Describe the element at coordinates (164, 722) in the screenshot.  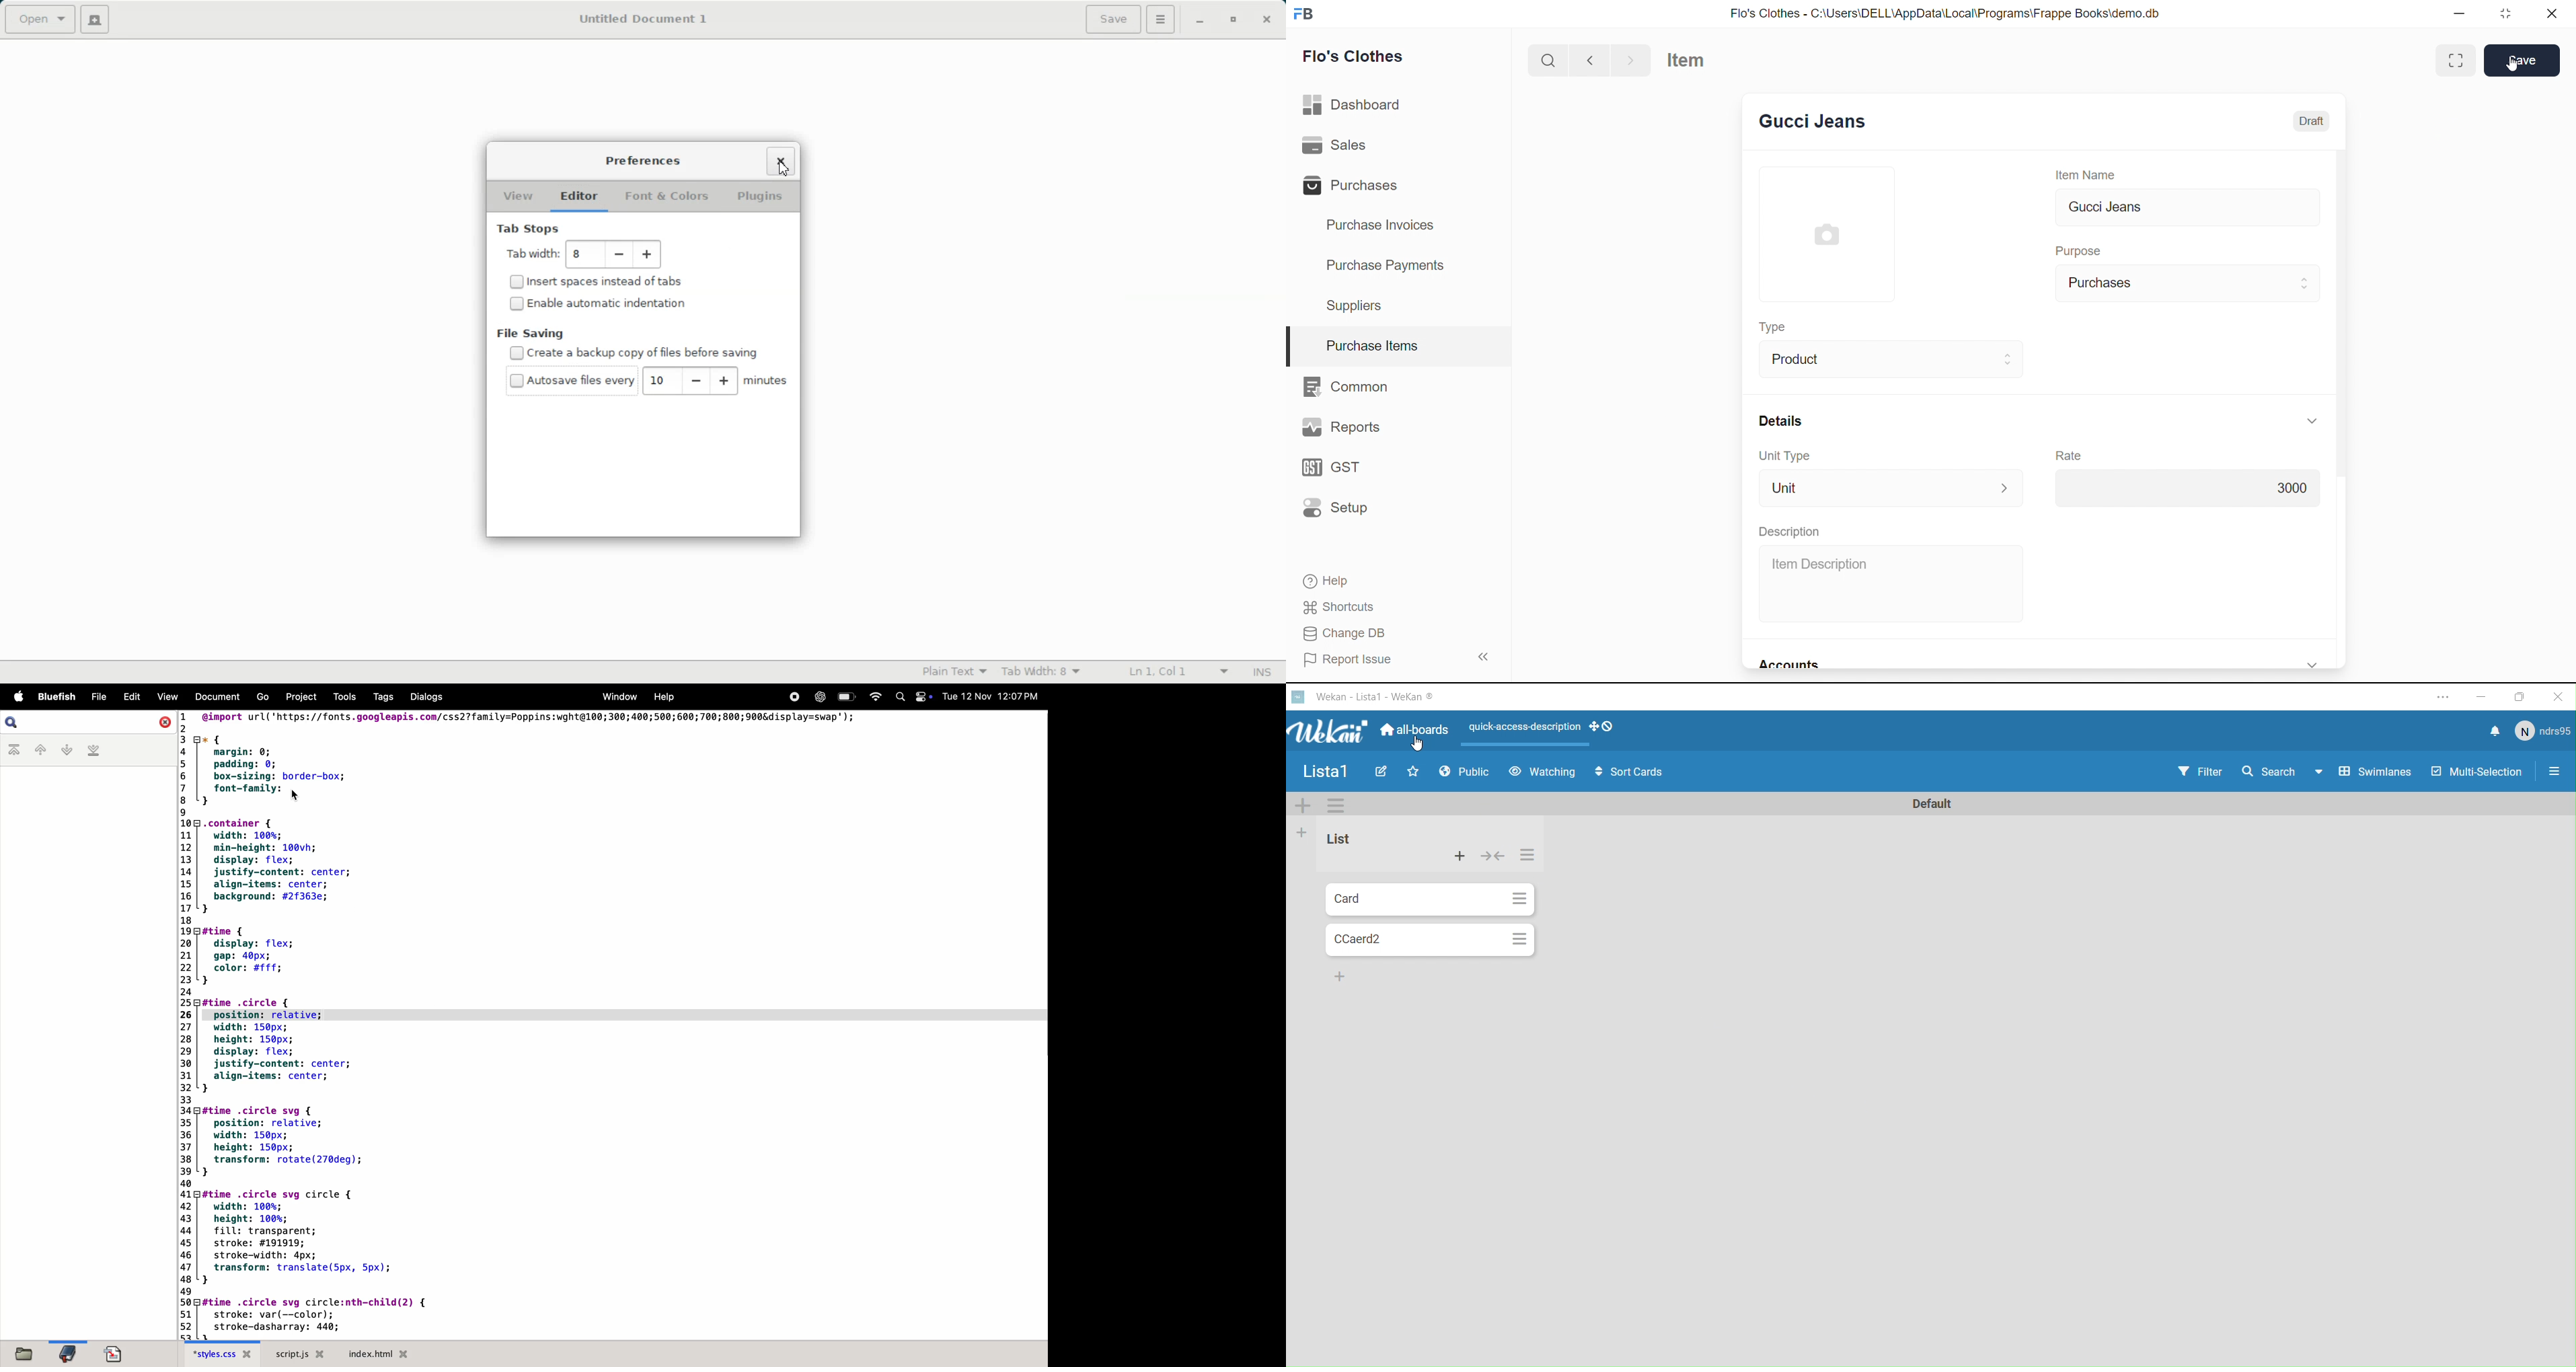
I see `Close` at that location.